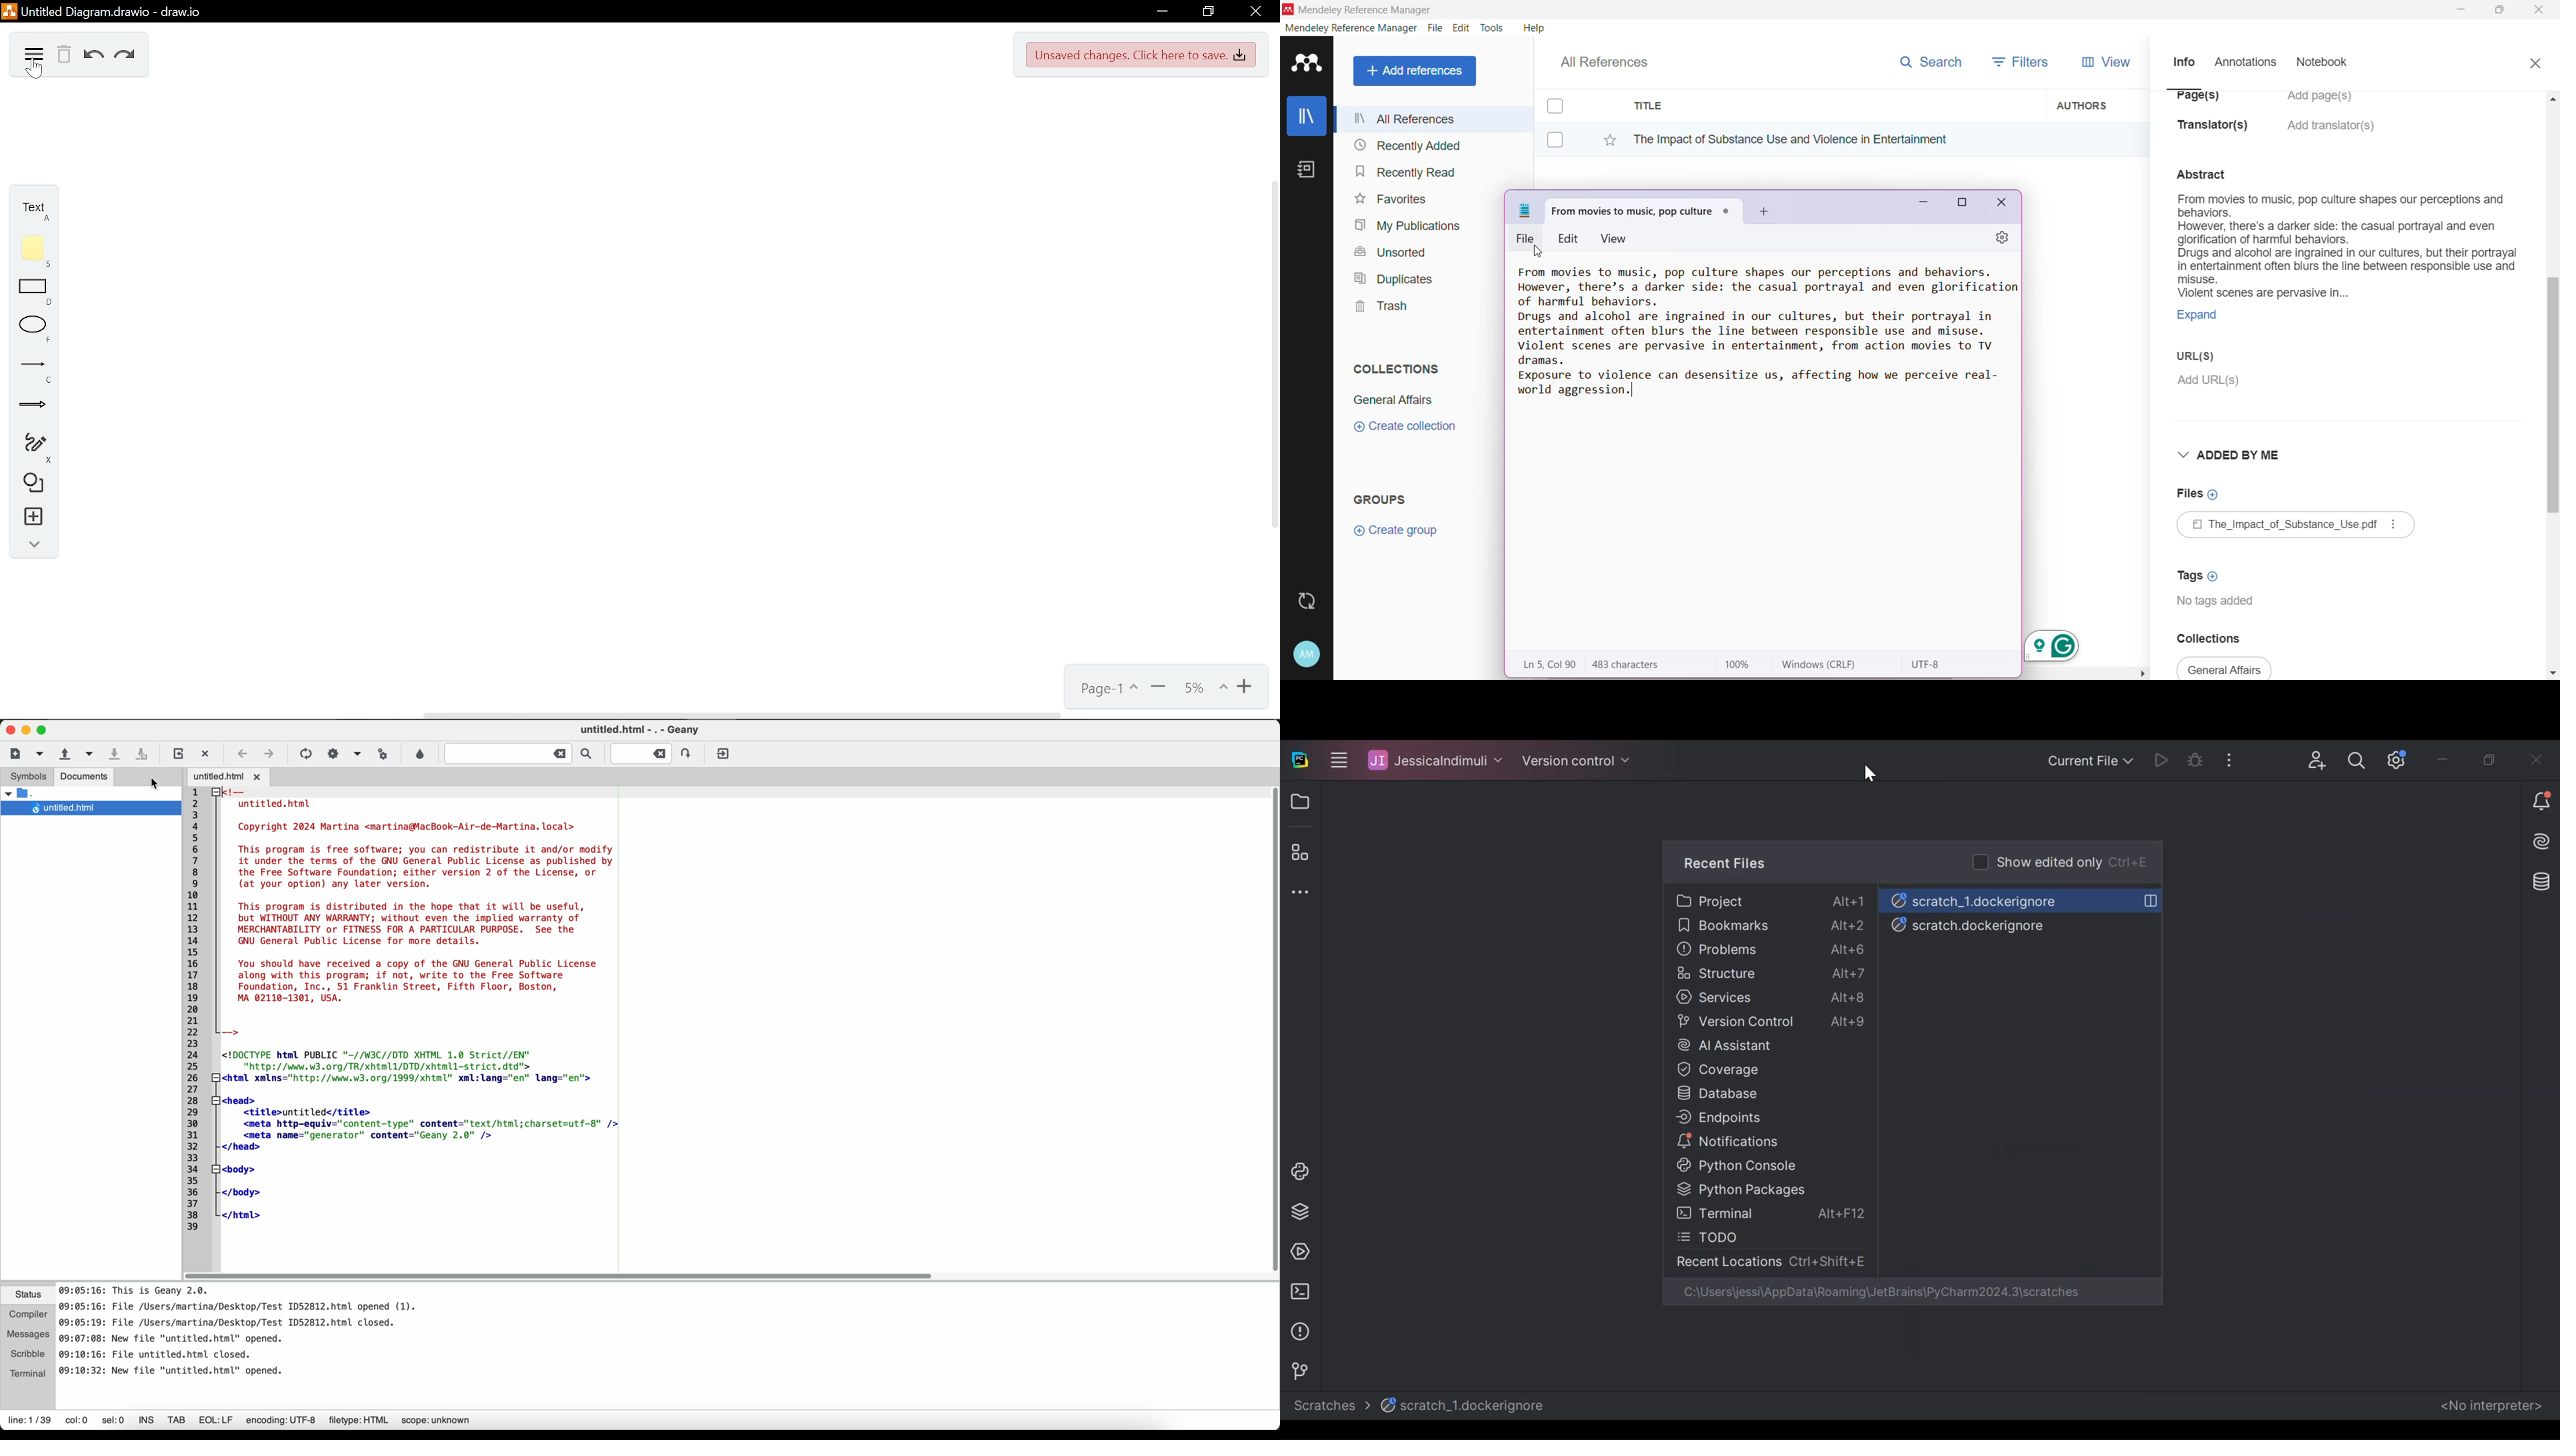 The image size is (2576, 1456). Describe the element at coordinates (27, 291) in the screenshot. I see `Rectangle` at that location.